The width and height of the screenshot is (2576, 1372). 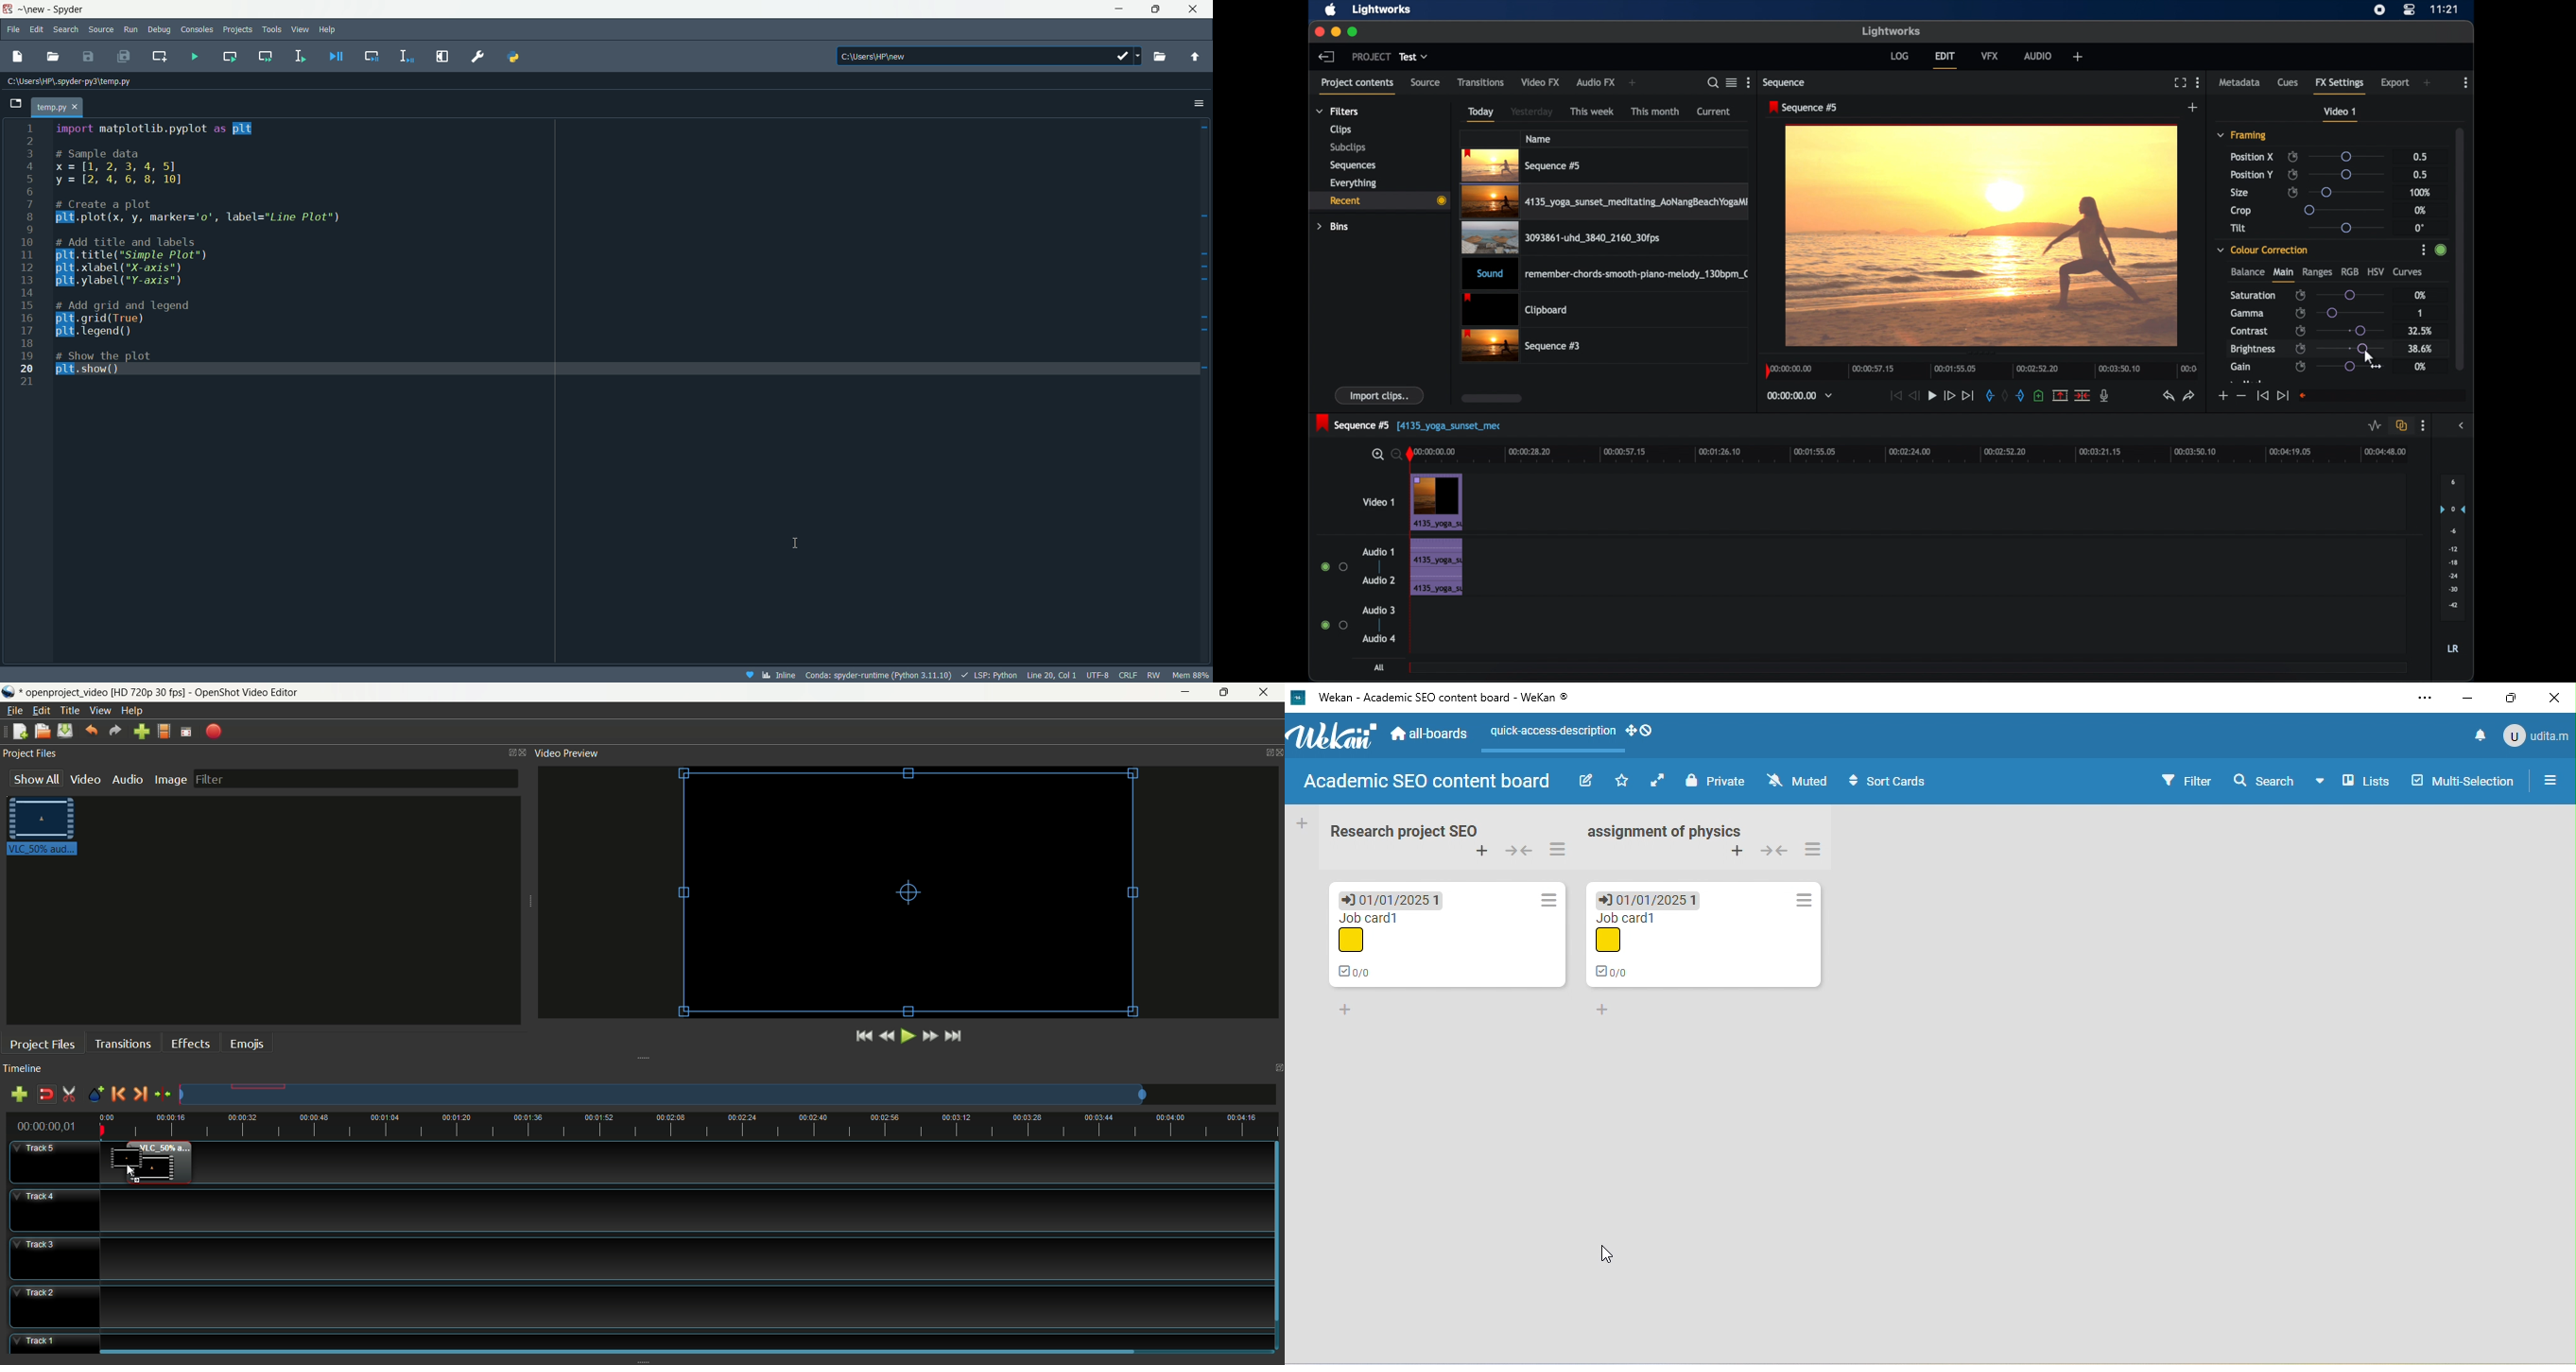 What do you see at coordinates (525, 751) in the screenshot?
I see `close window` at bounding box center [525, 751].